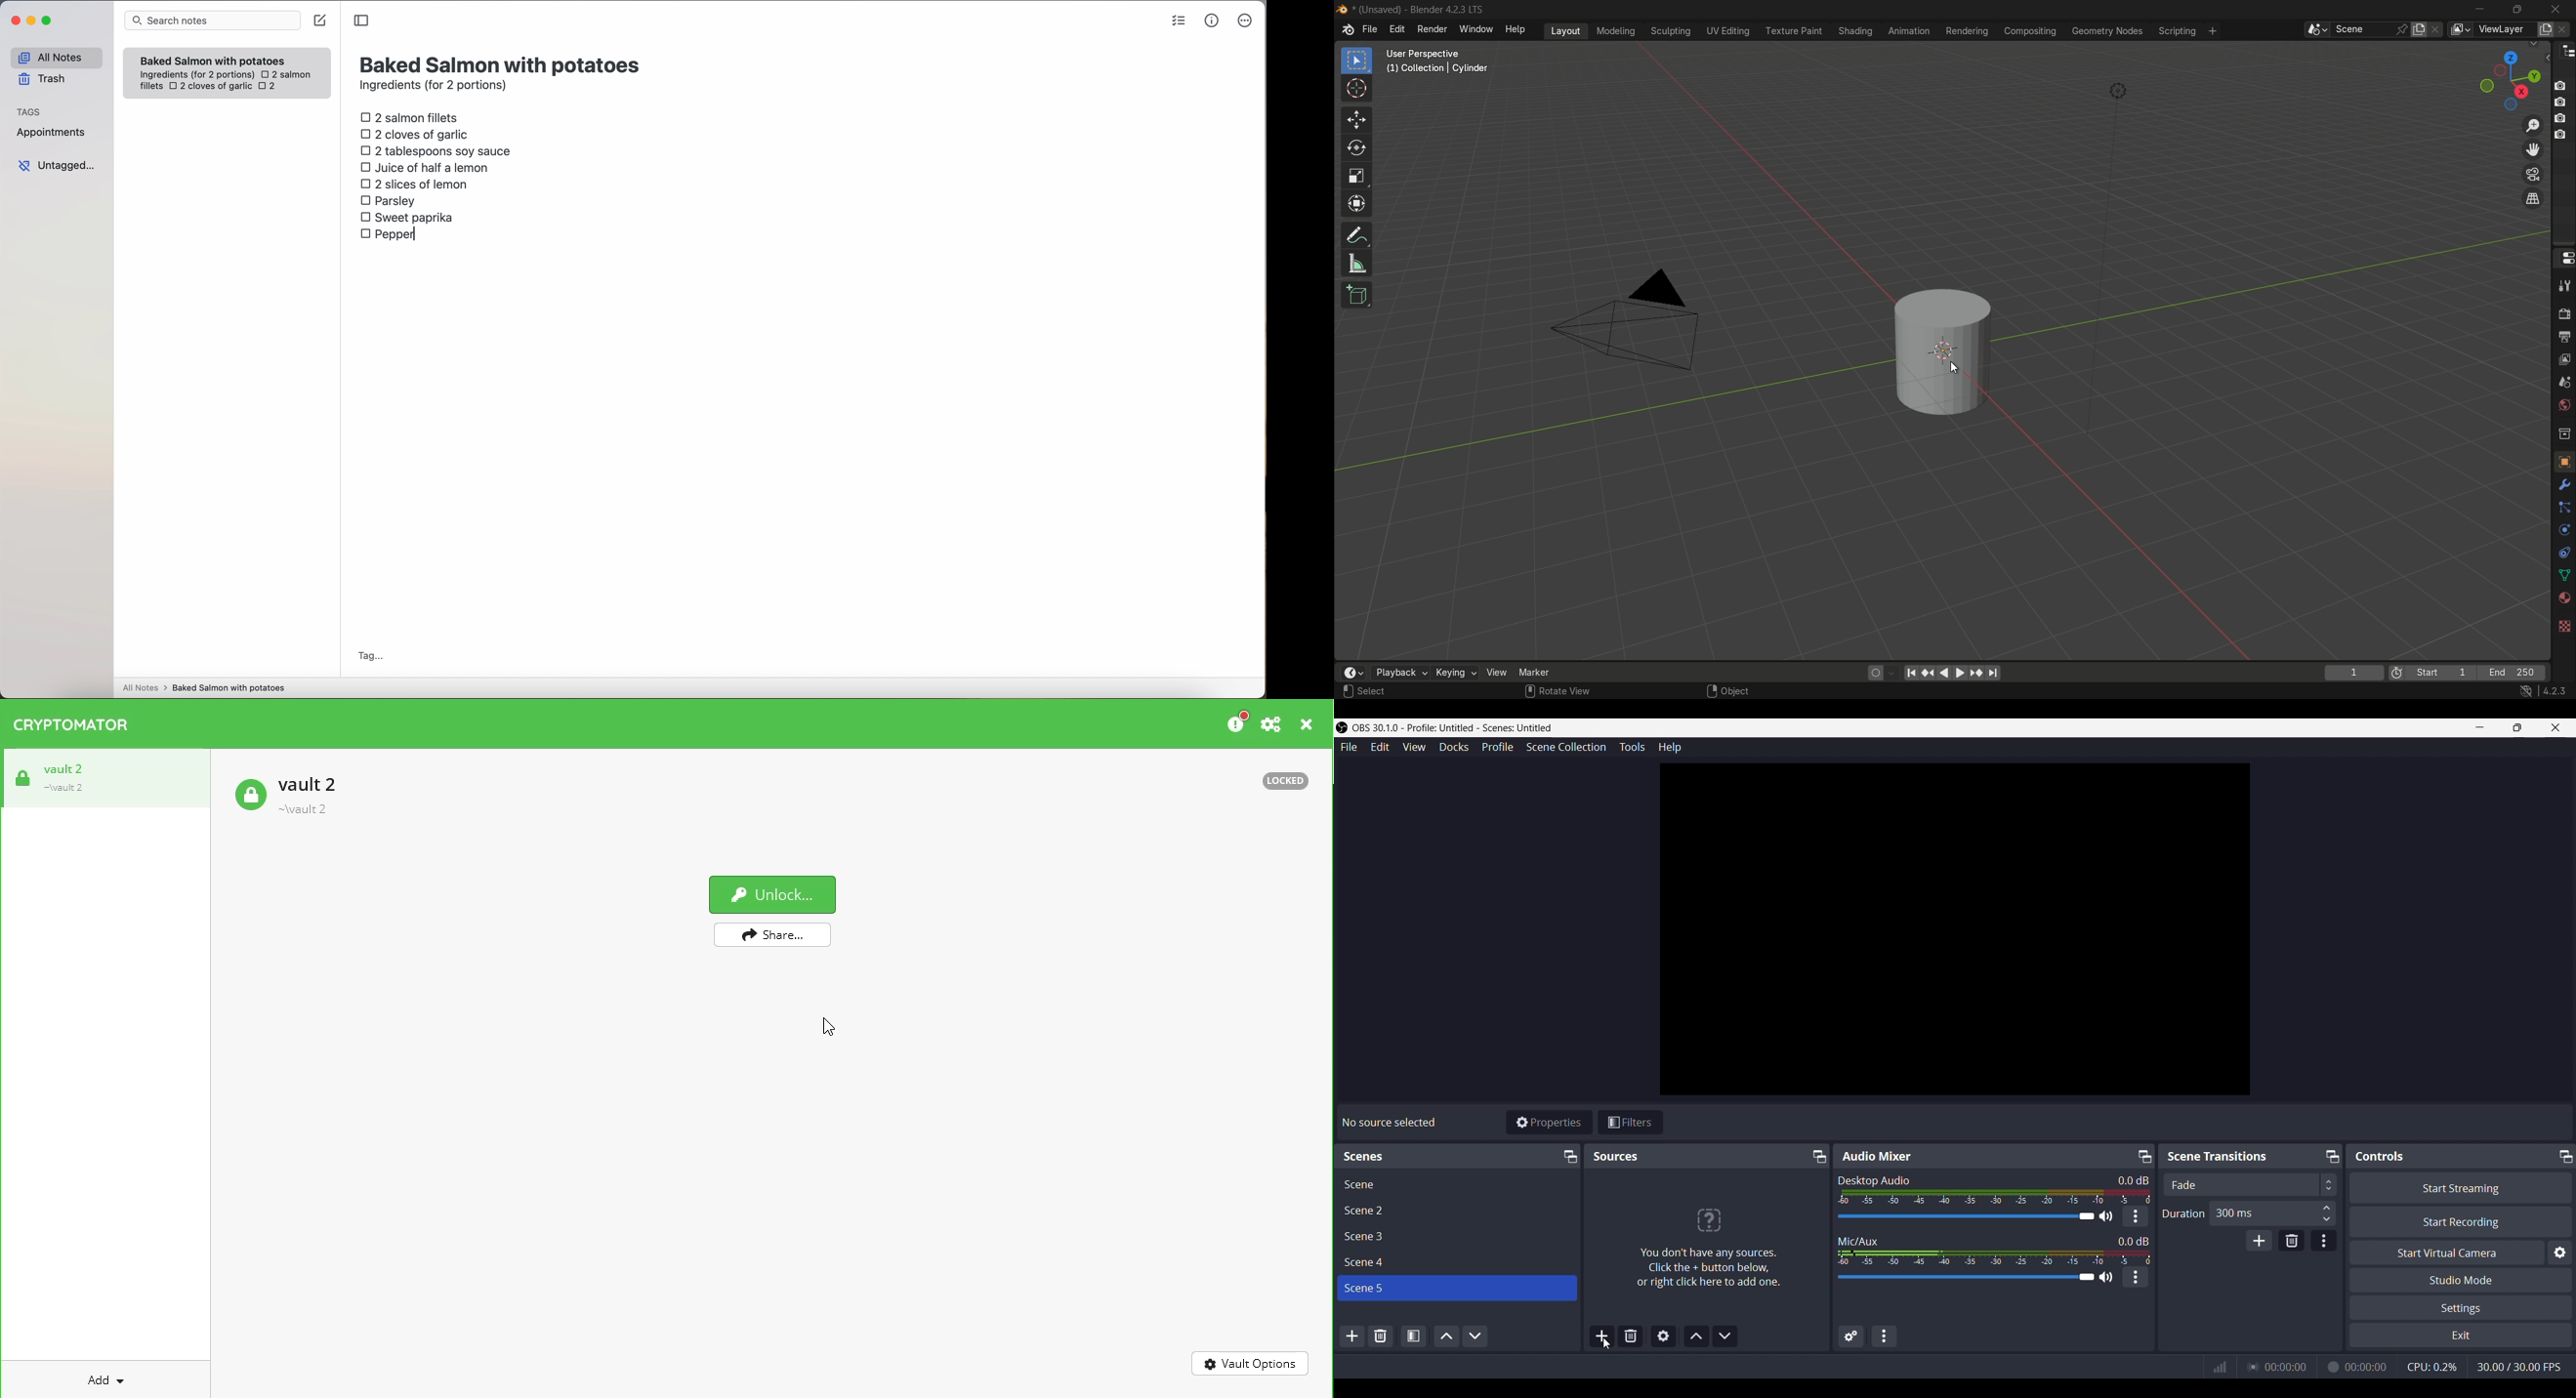 Image resolution: width=2576 pixels, height=1400 pixels. What do you see at coordinates (1356, 236) in the screenshot?
I see `annotate` at bounding box center [1356, 236].